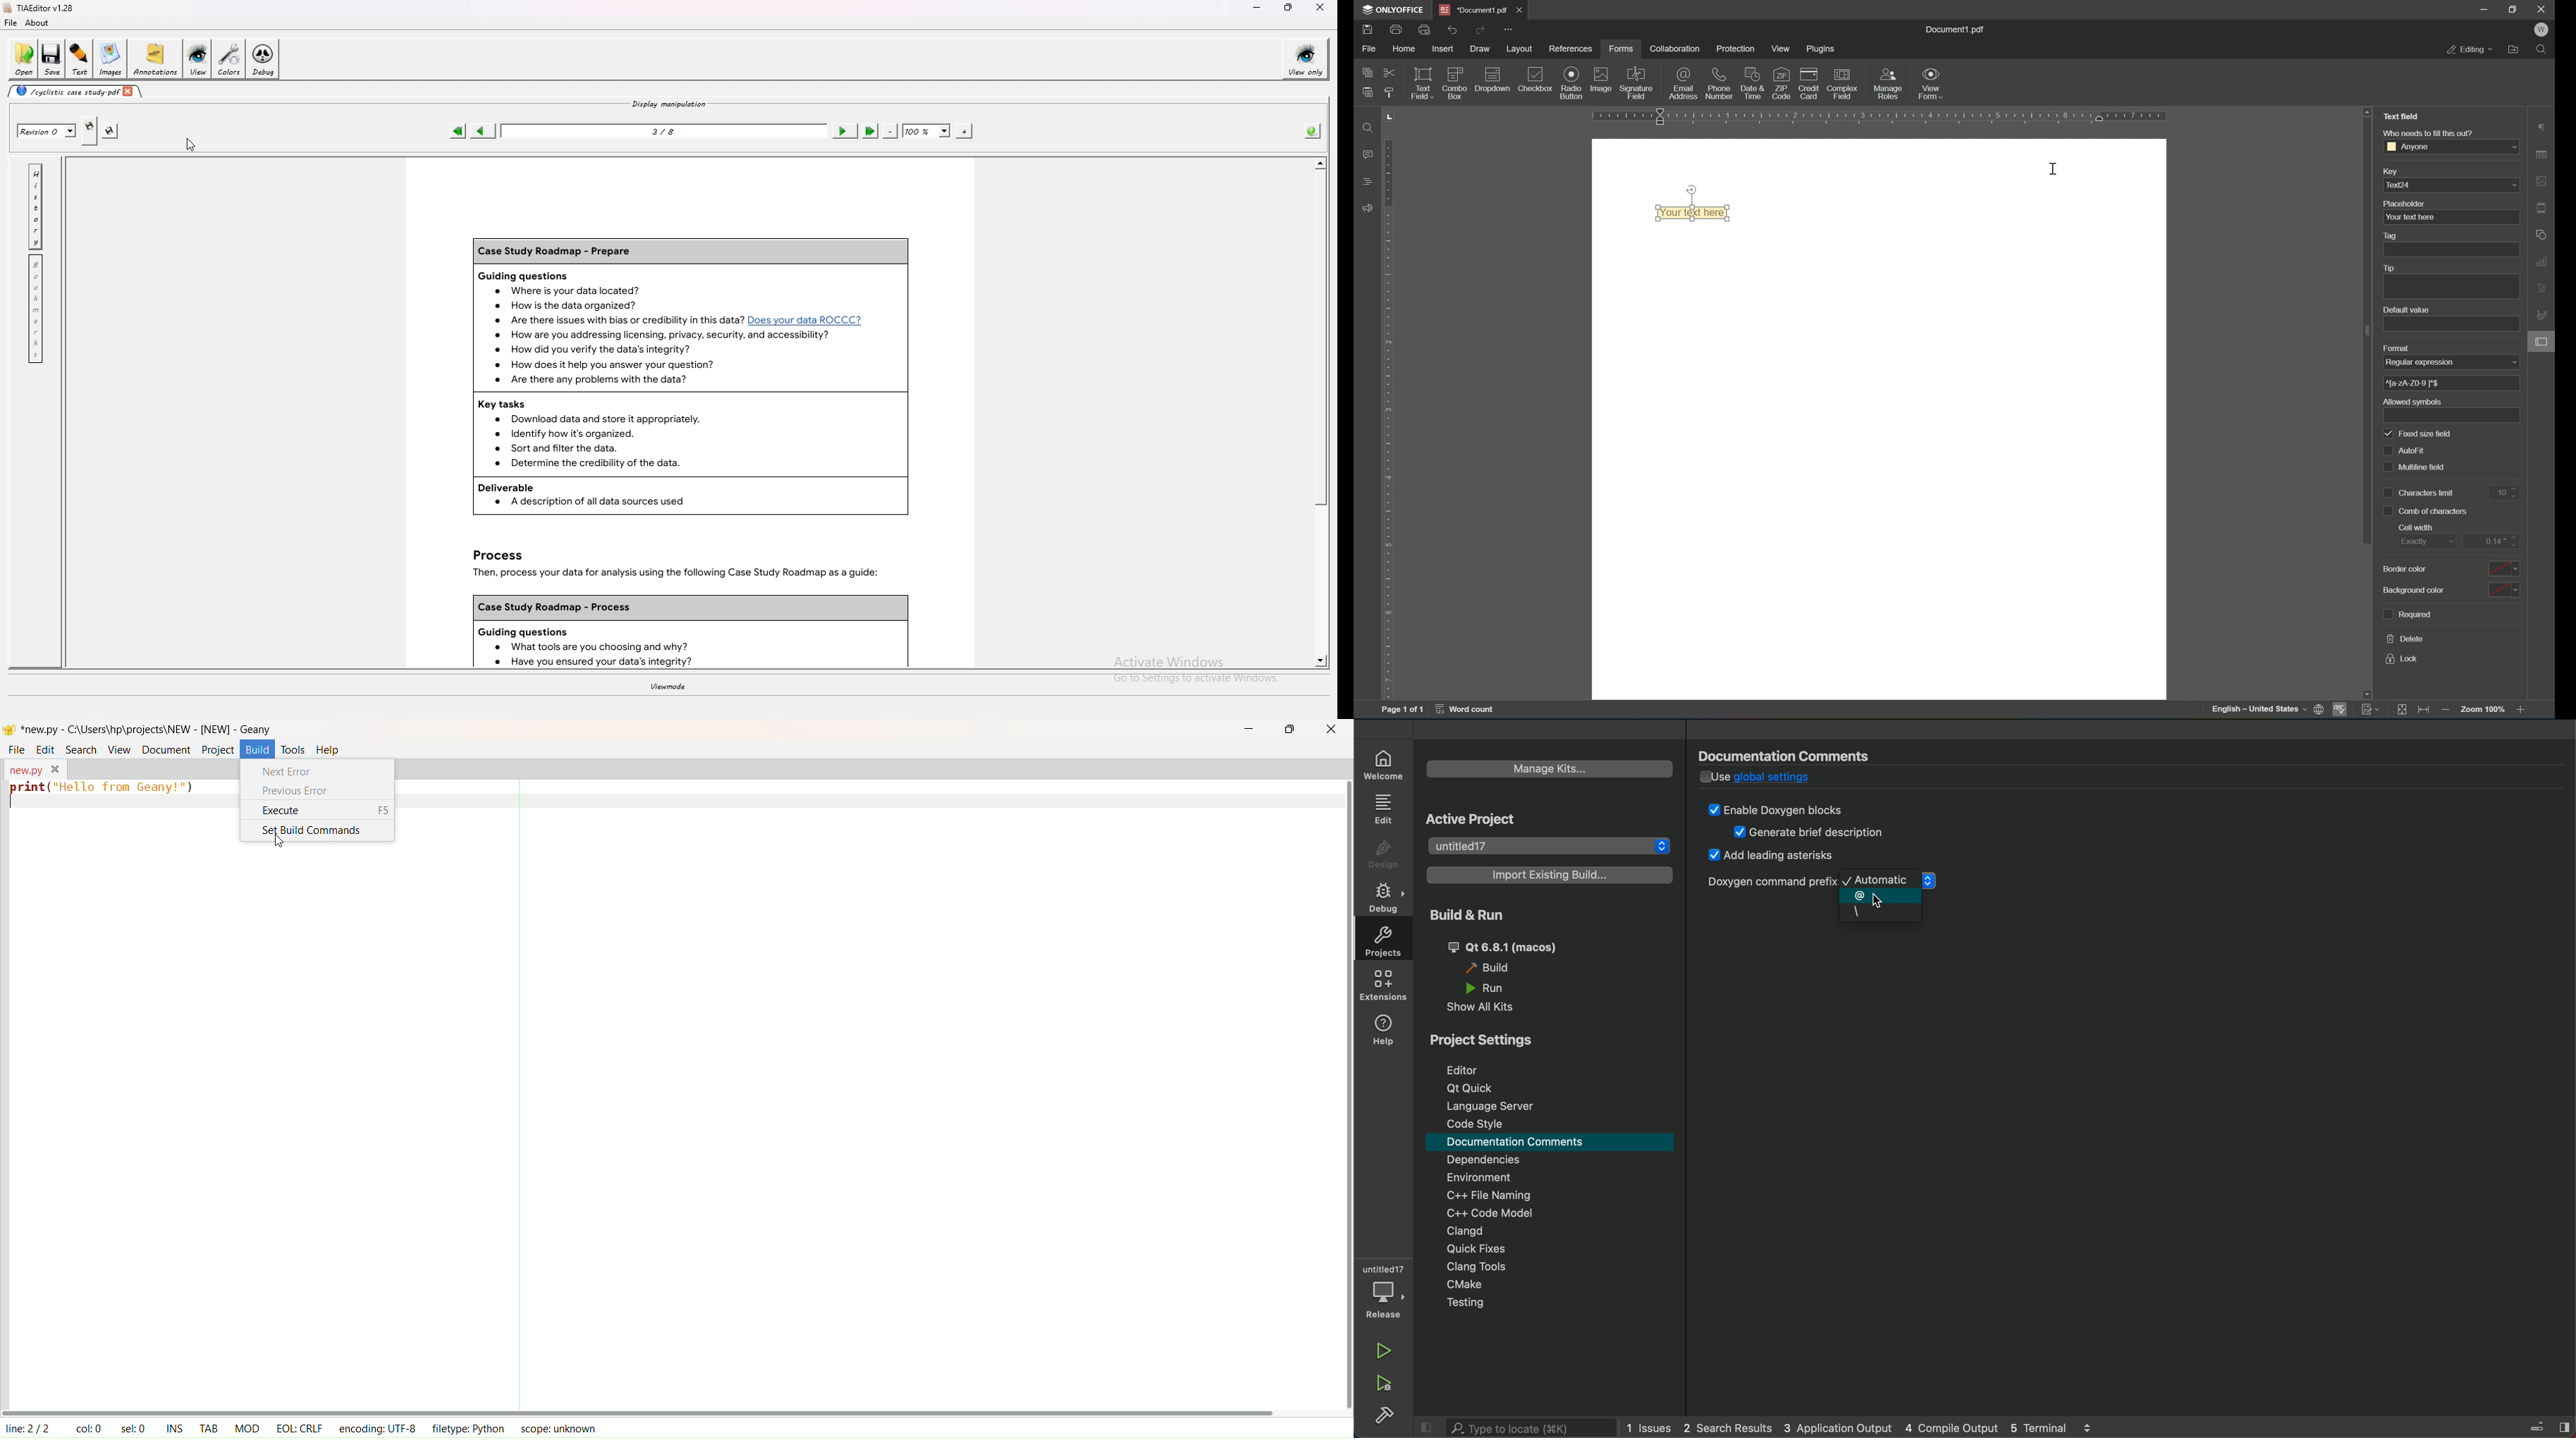 This screenshot has width=2576, height=1456. I want to click on word count, so click(1470, 710).